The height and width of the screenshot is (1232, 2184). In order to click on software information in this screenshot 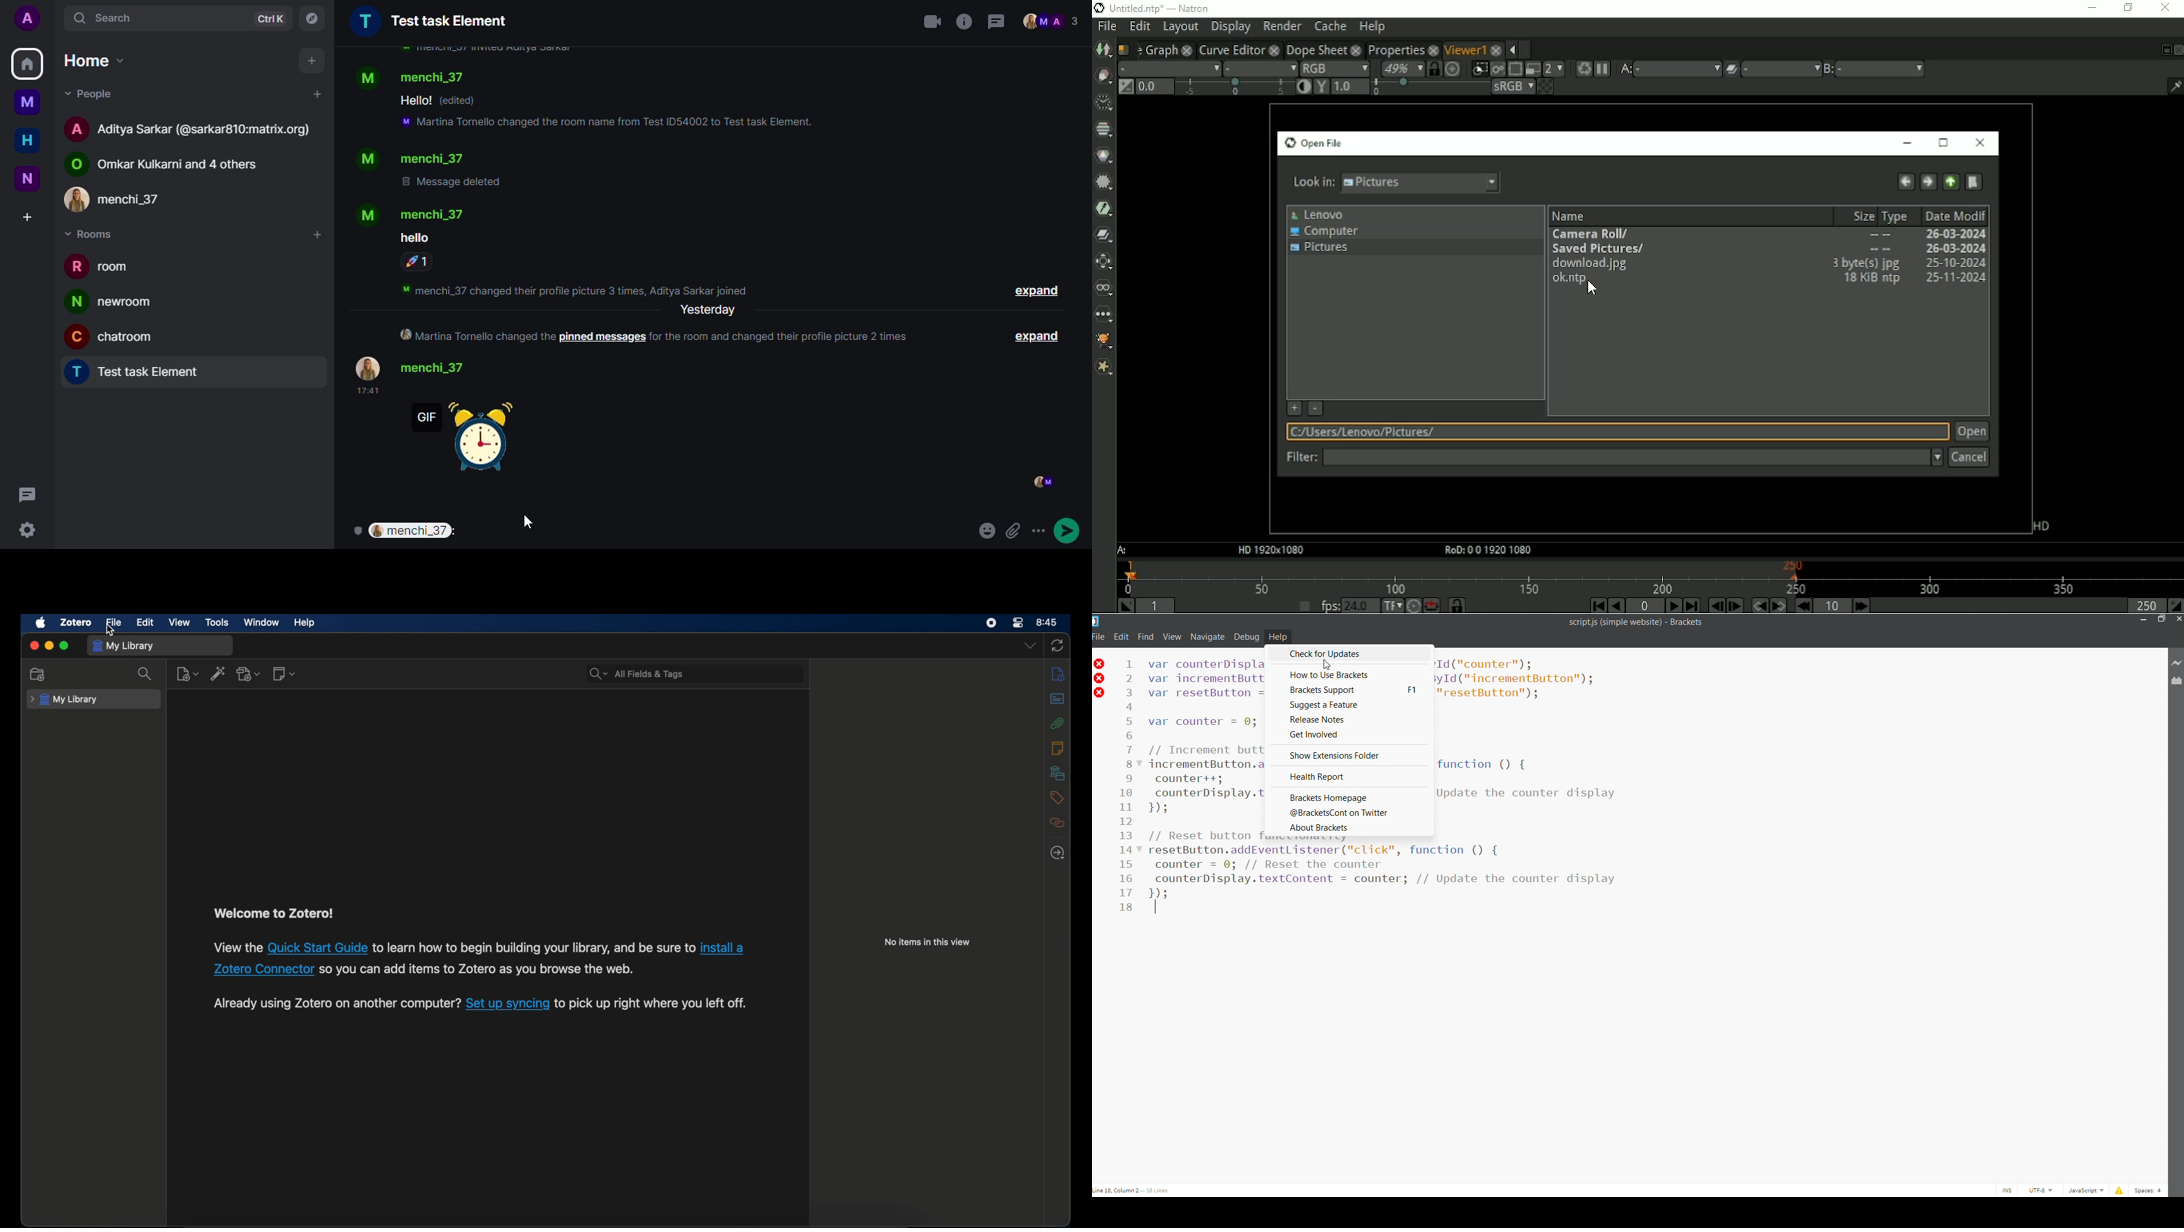, I will do `click(479, 968)`.